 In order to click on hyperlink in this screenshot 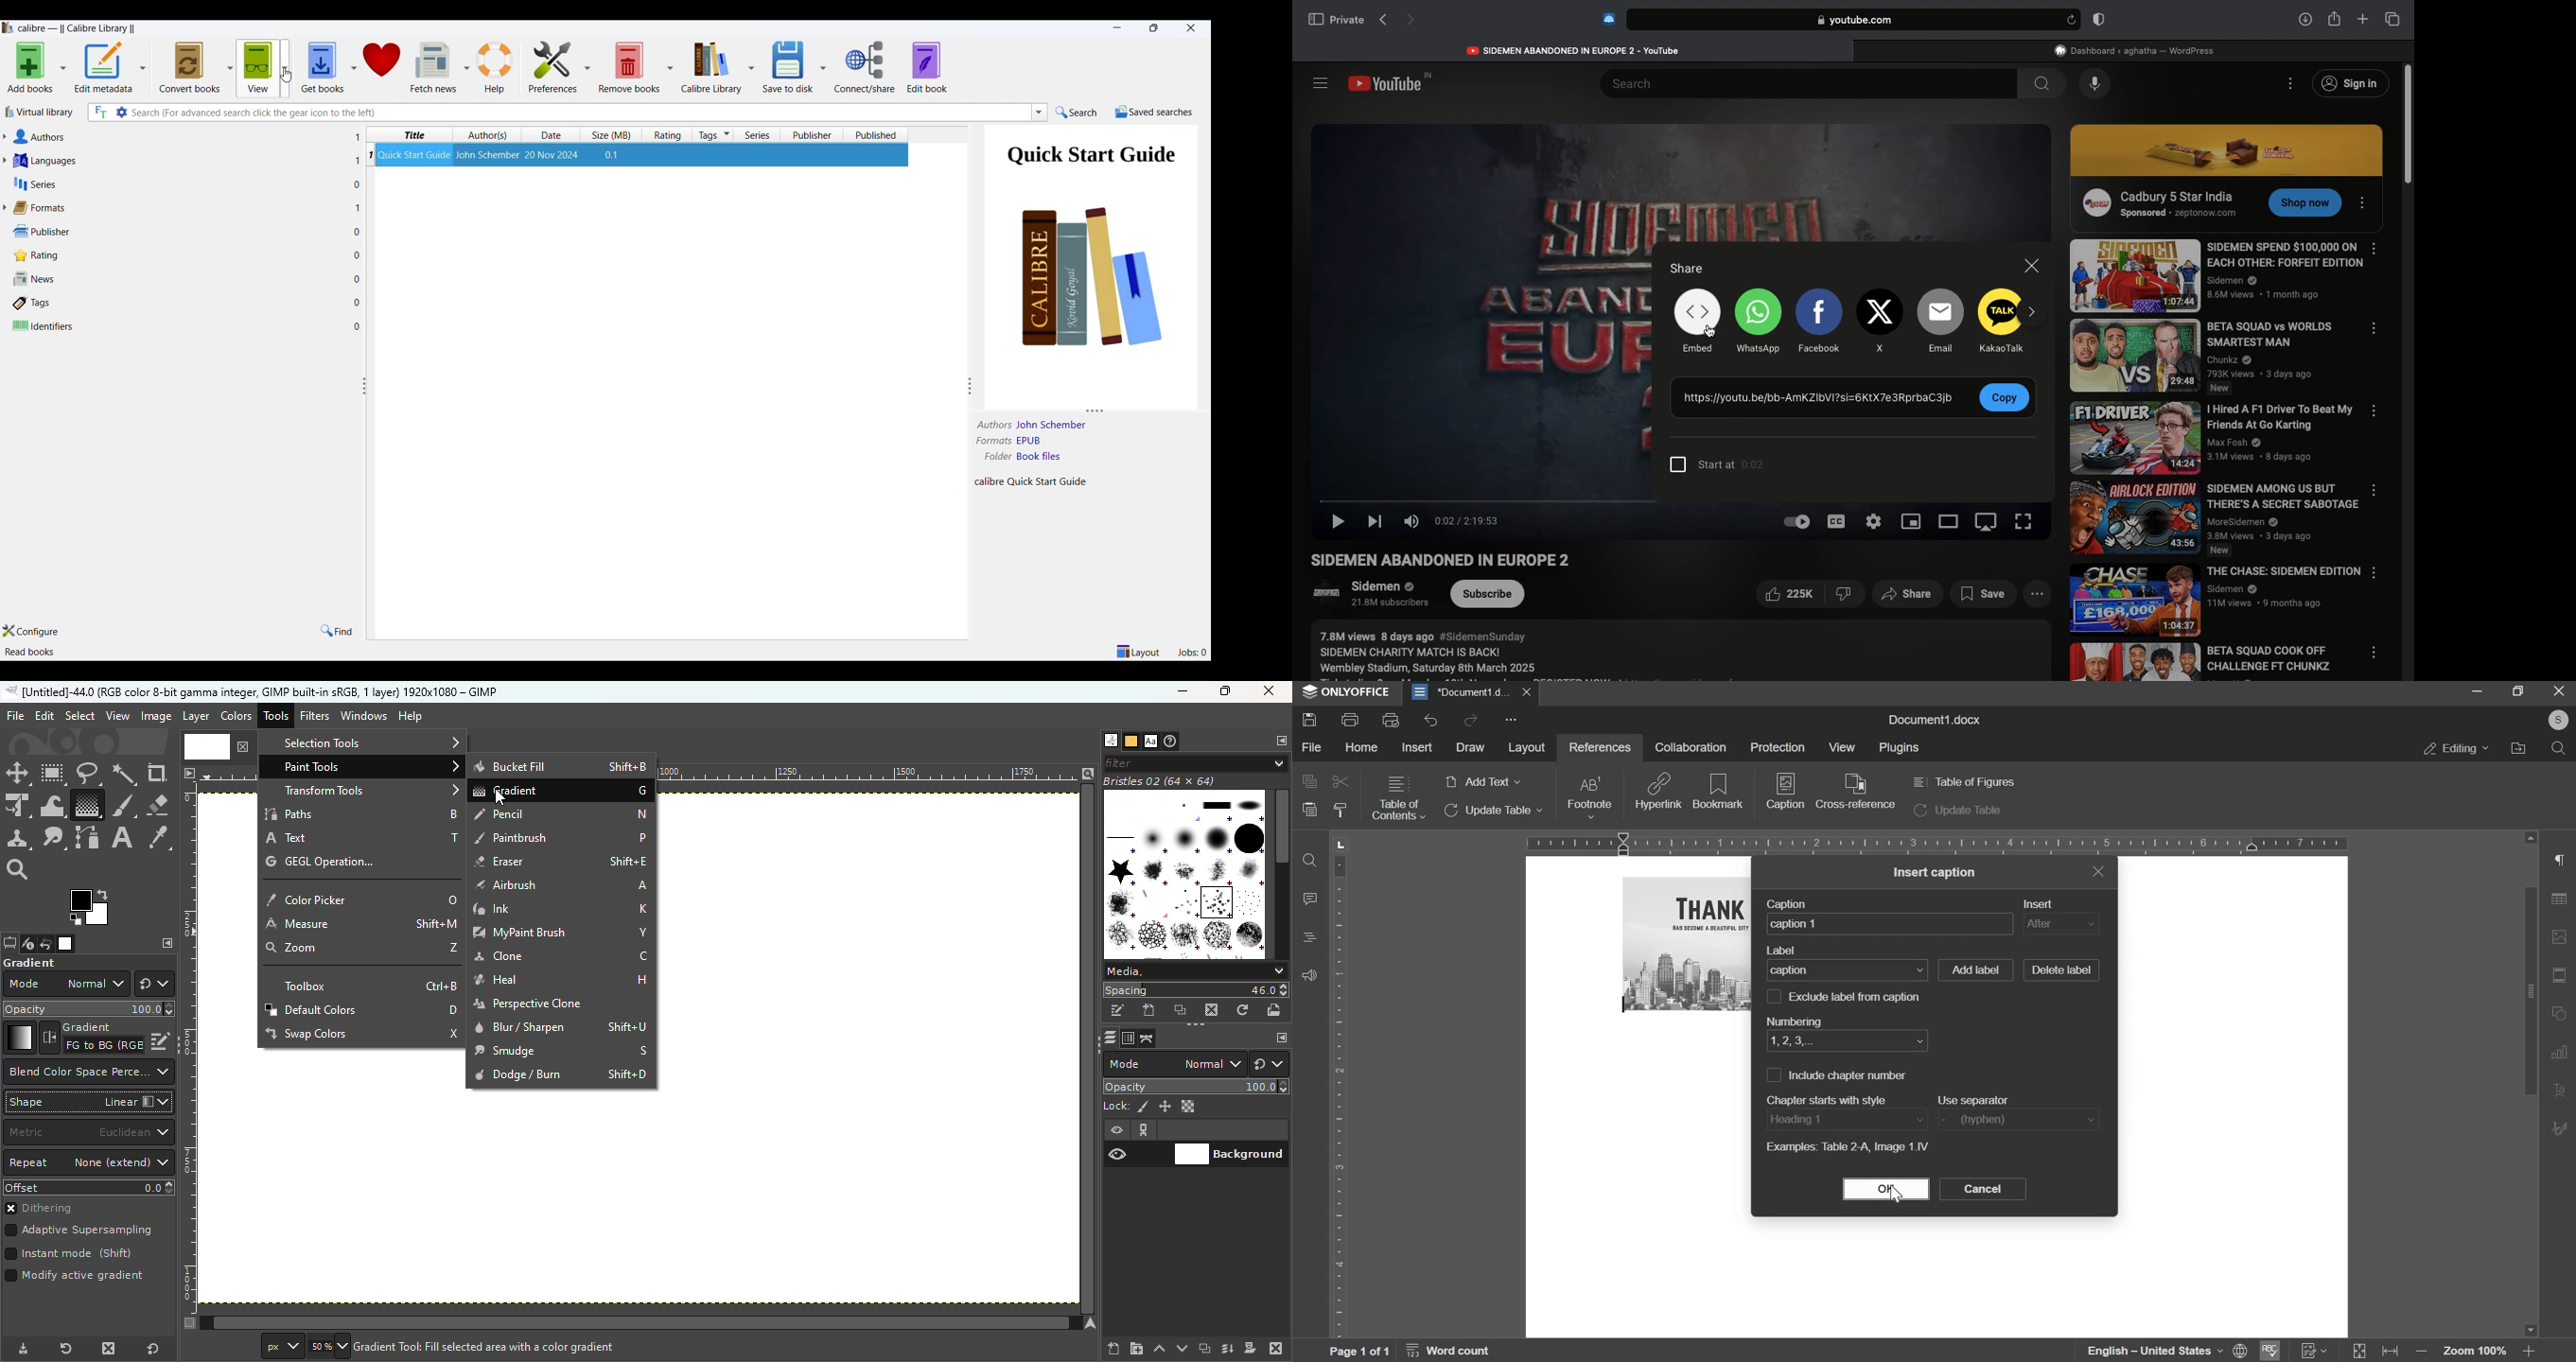, I will do `click(1659, 790)`.